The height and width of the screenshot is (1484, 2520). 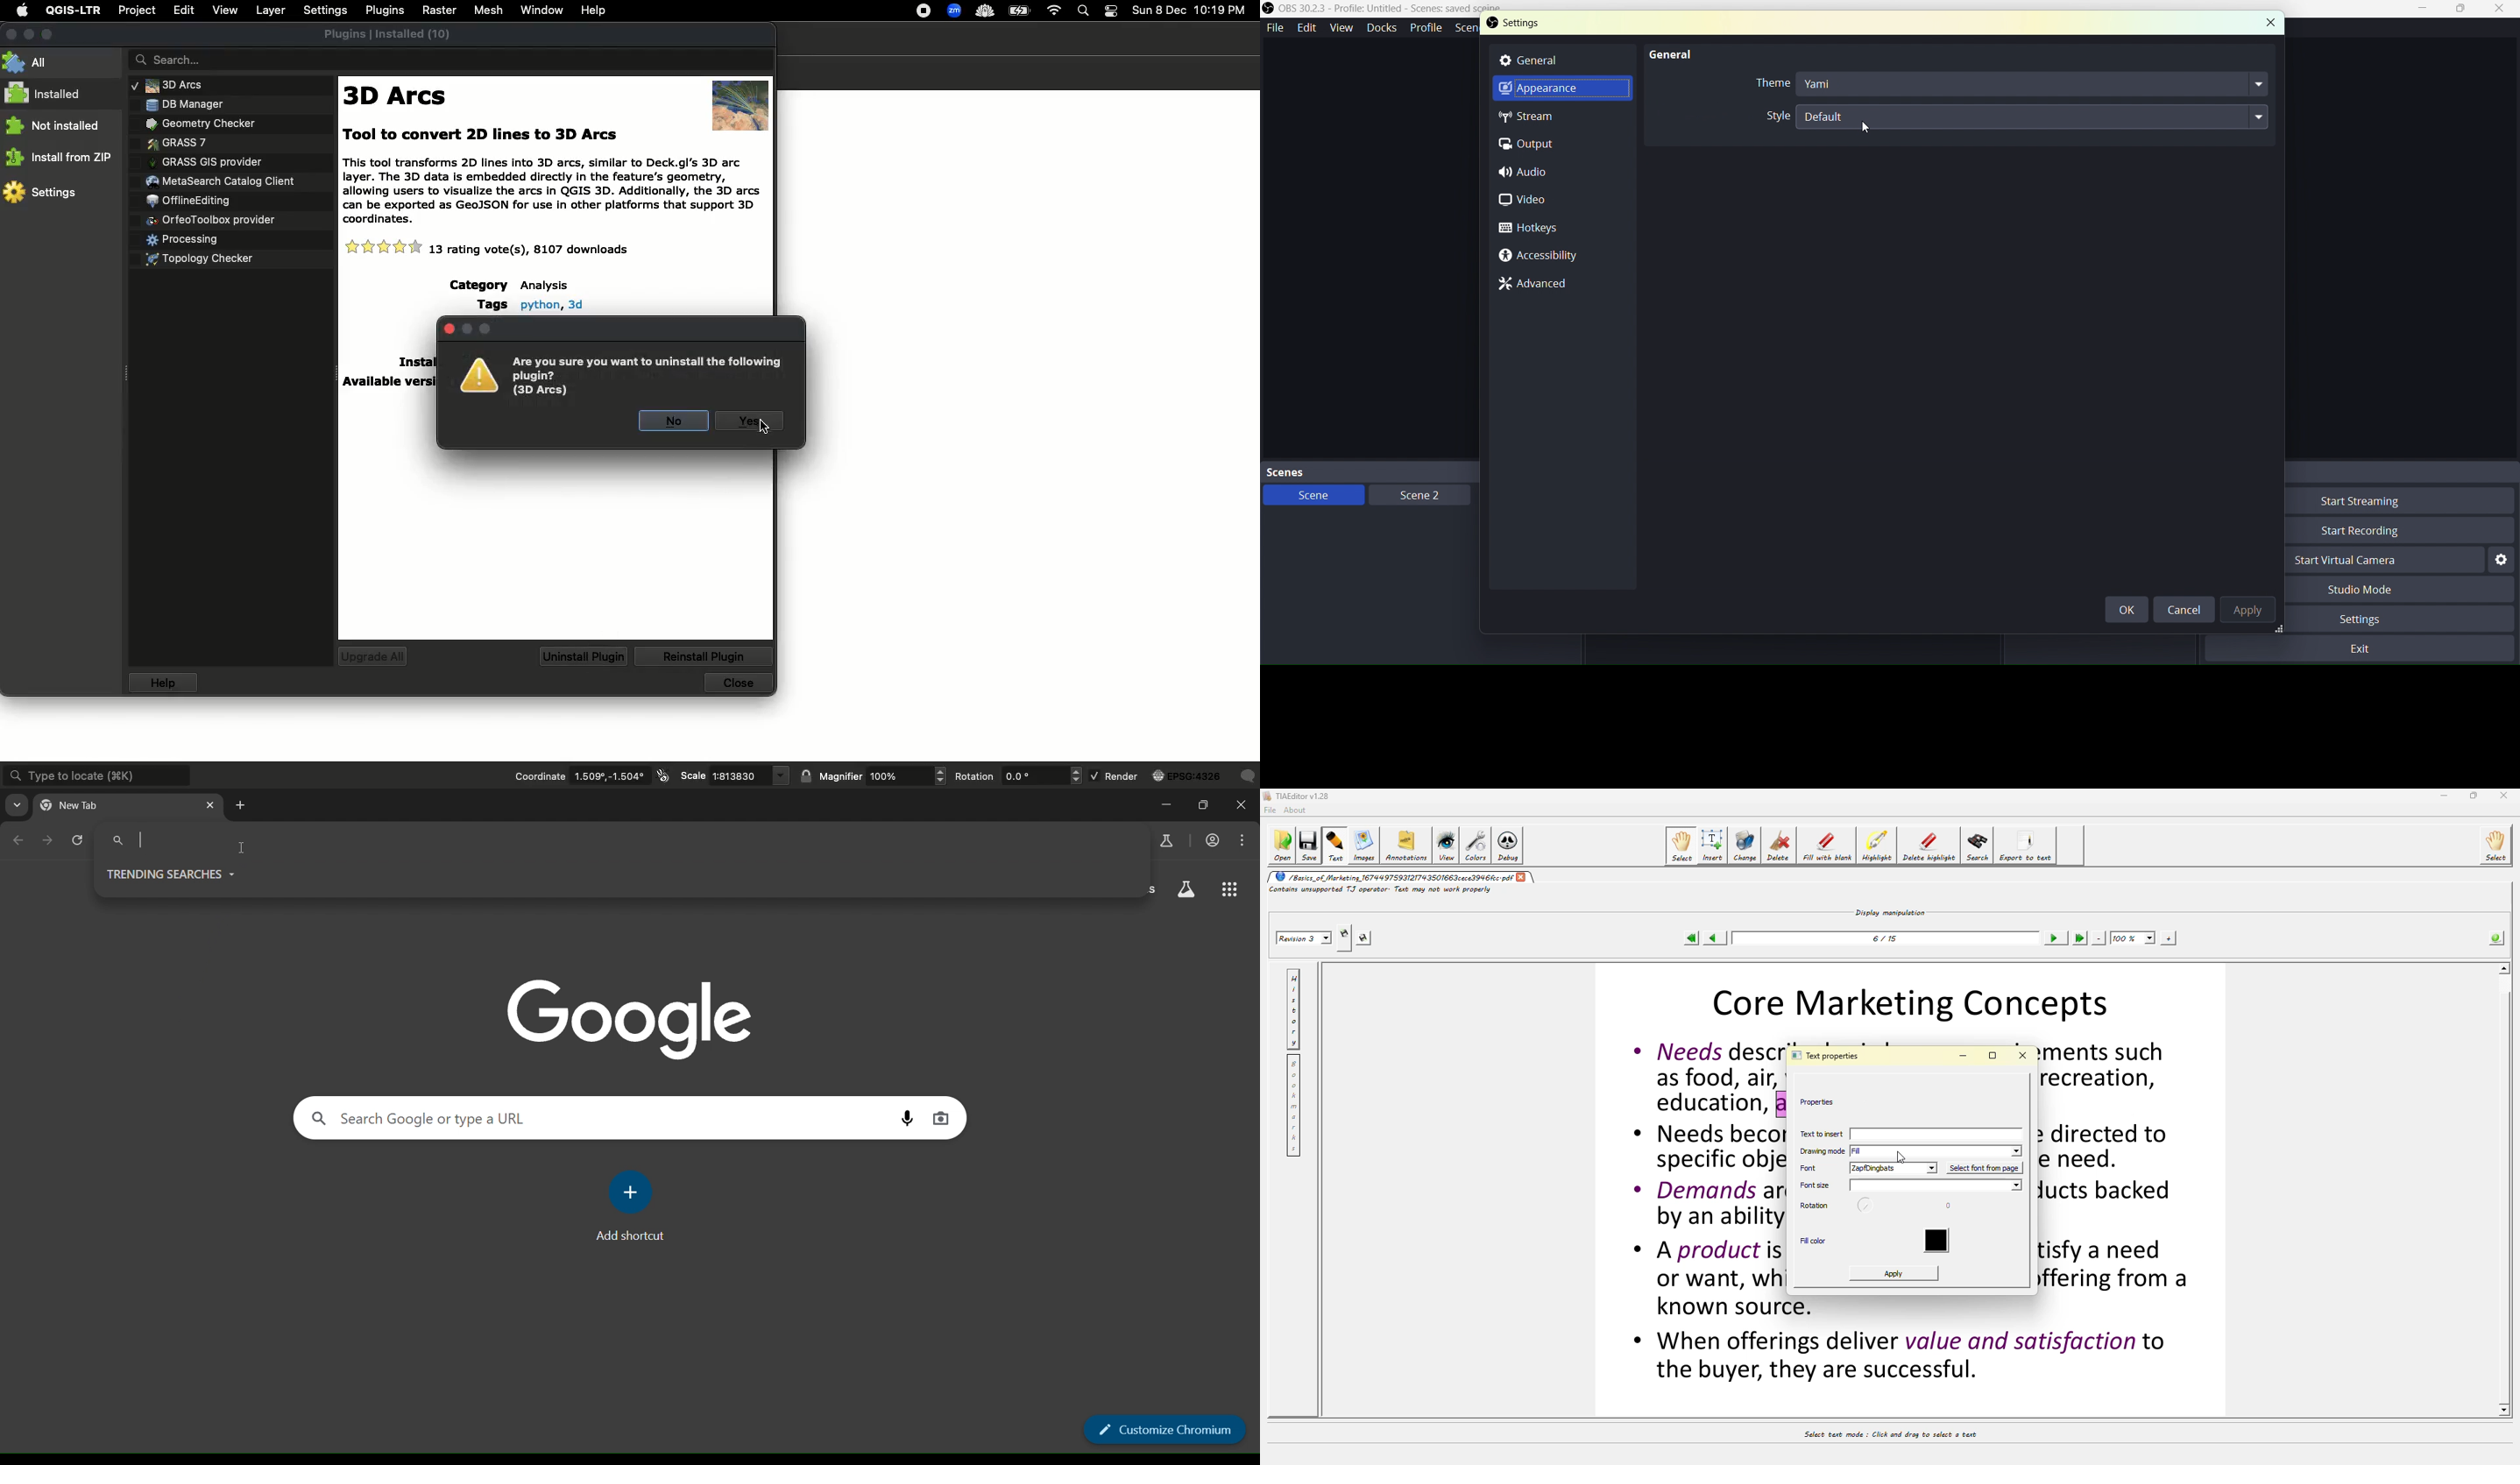 I want to click on Plugins, so click(x=189, y=198).